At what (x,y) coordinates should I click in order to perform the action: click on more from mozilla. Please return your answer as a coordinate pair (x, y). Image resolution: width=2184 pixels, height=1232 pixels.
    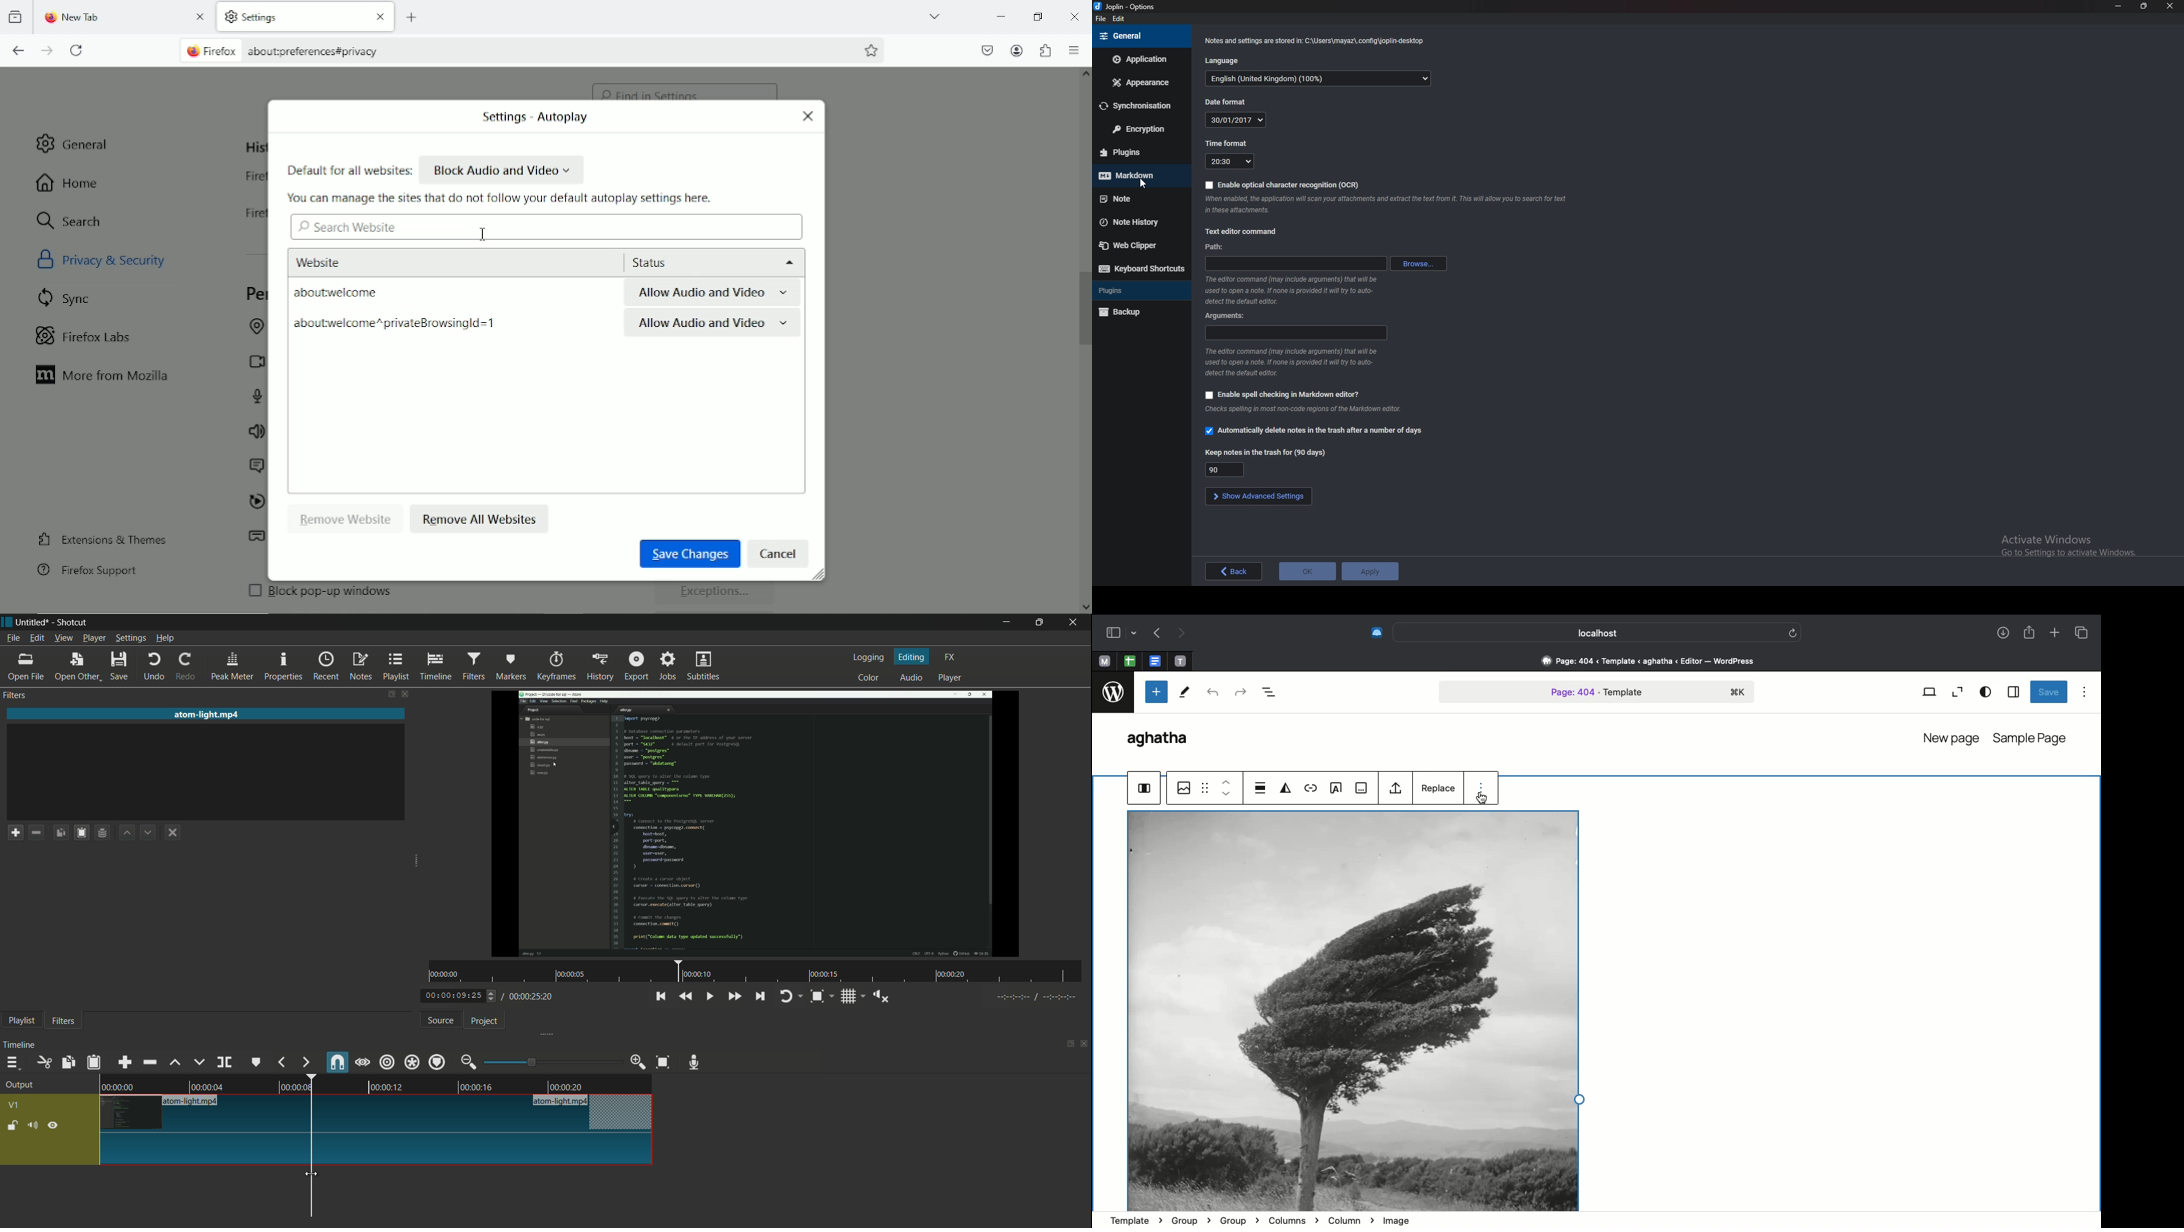
    Looking at the image, I should click on (104, 376).